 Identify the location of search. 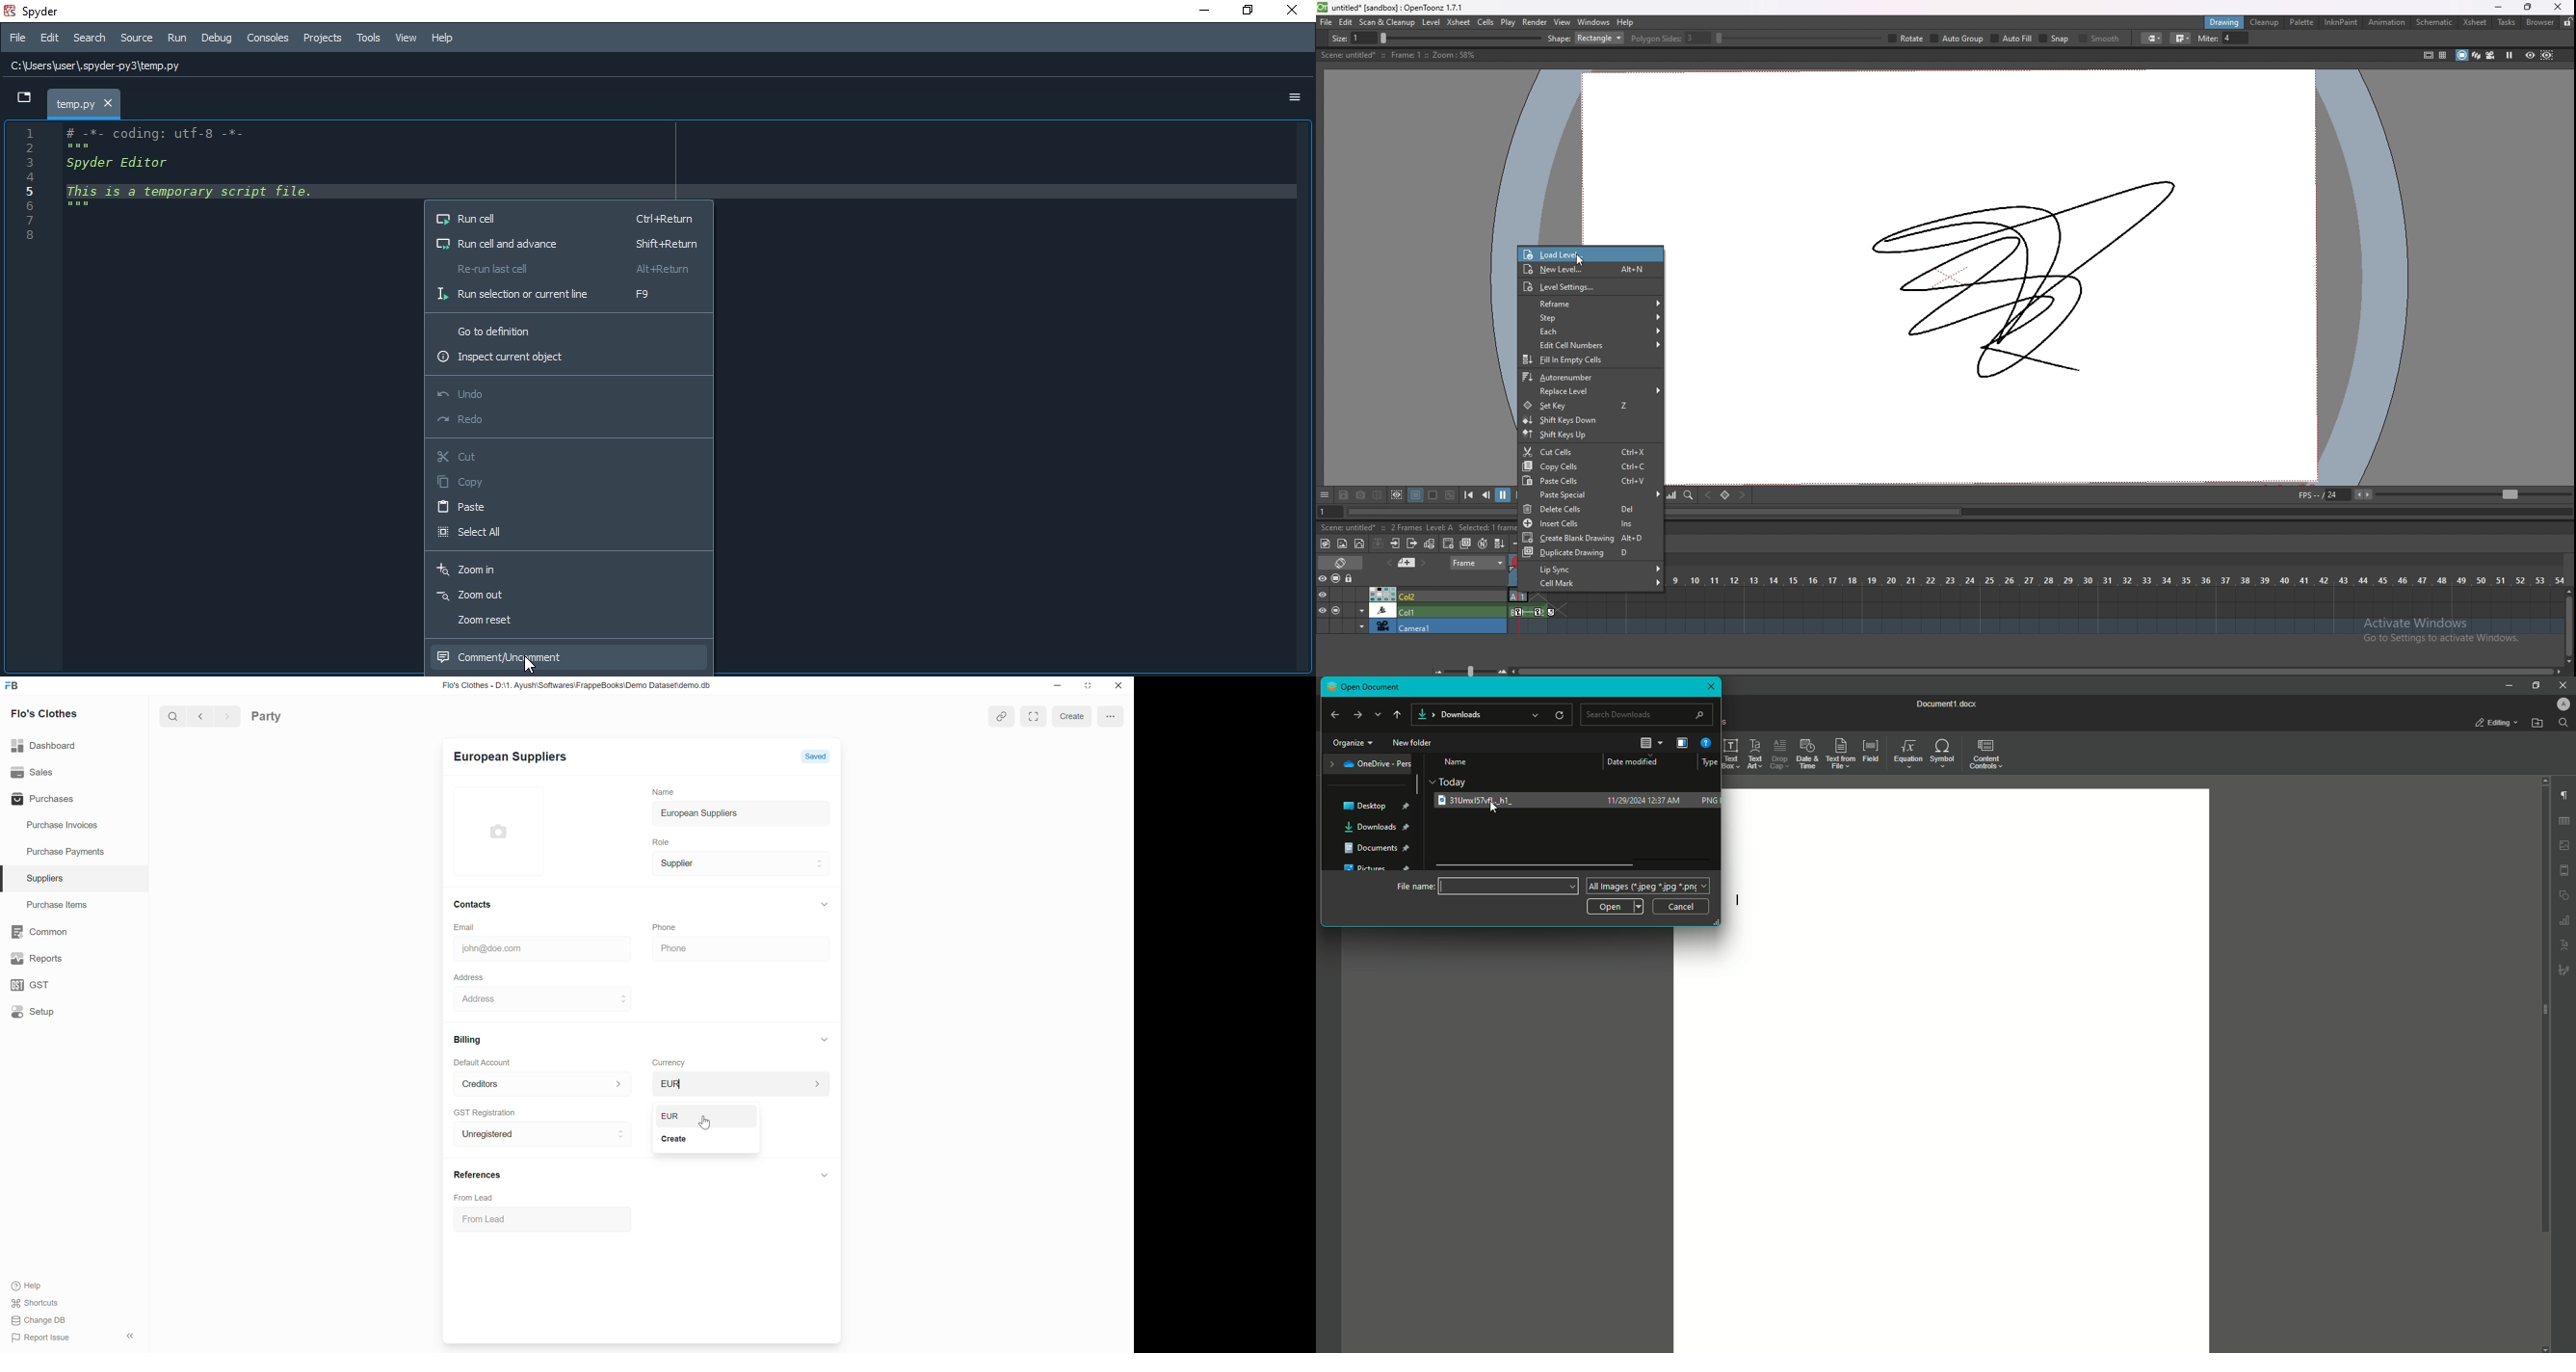
(169, 715).